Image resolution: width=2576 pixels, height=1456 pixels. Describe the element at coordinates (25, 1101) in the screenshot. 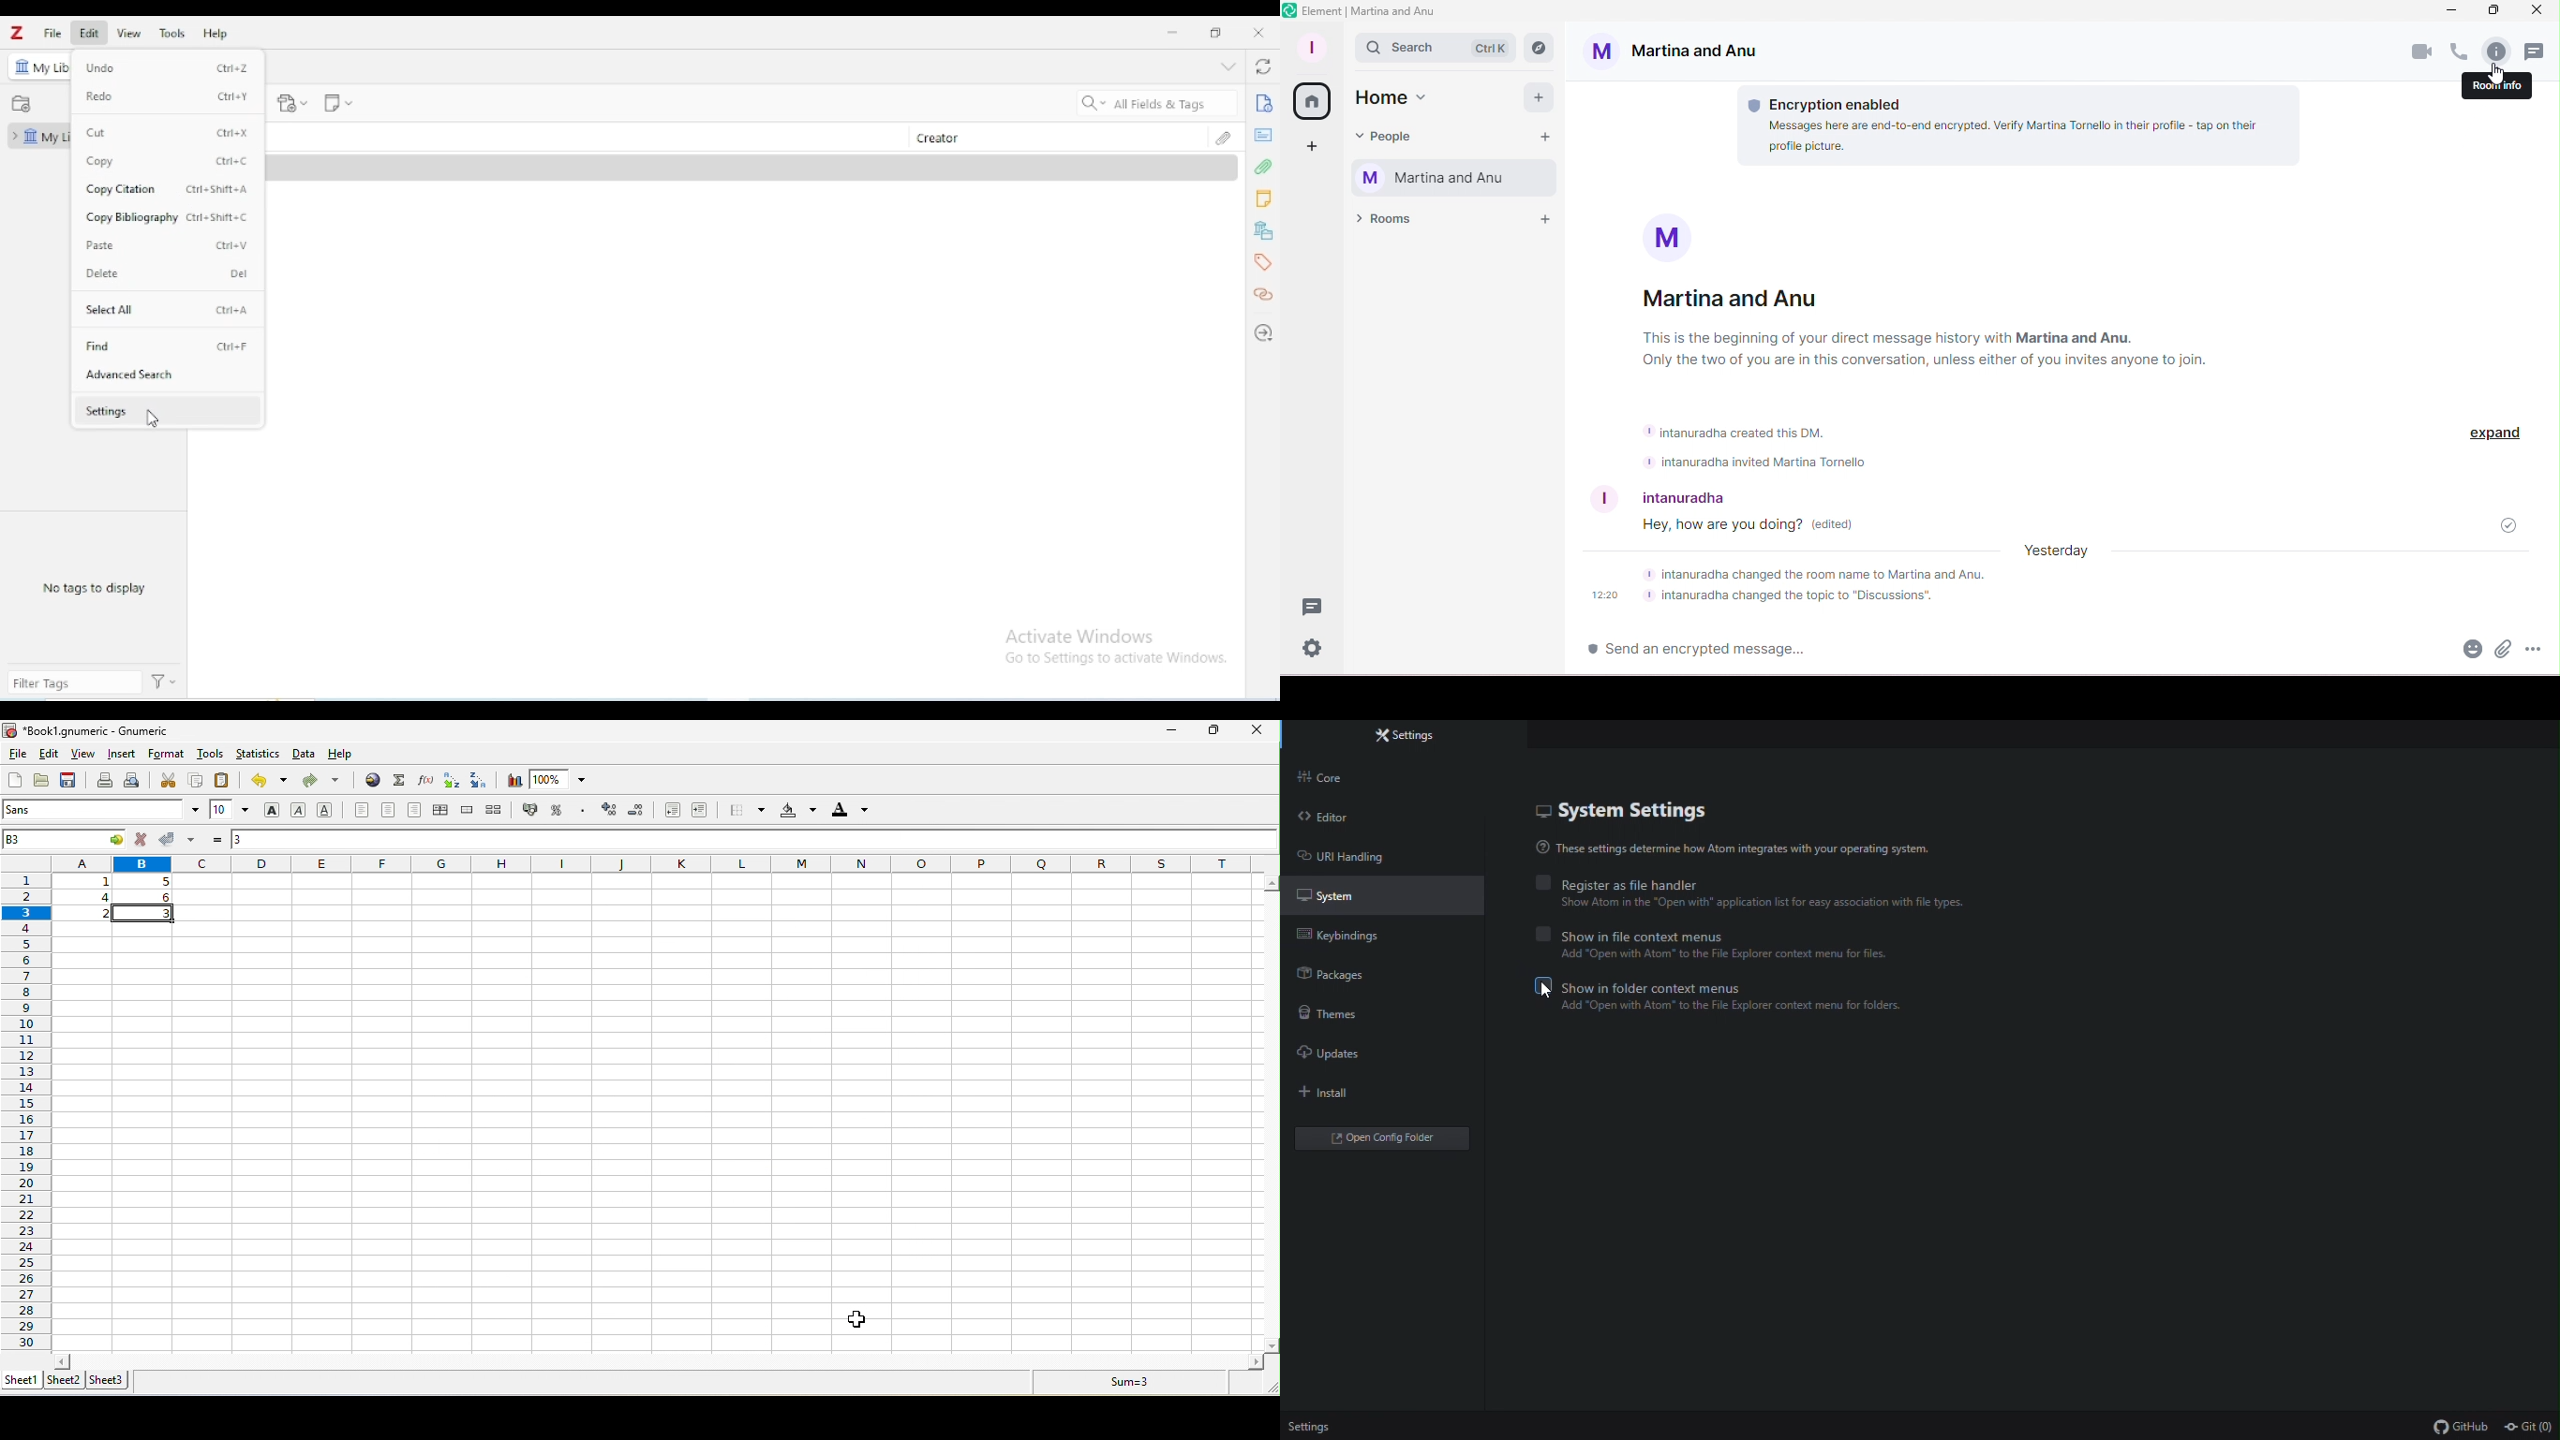

I see `rows` at that location.